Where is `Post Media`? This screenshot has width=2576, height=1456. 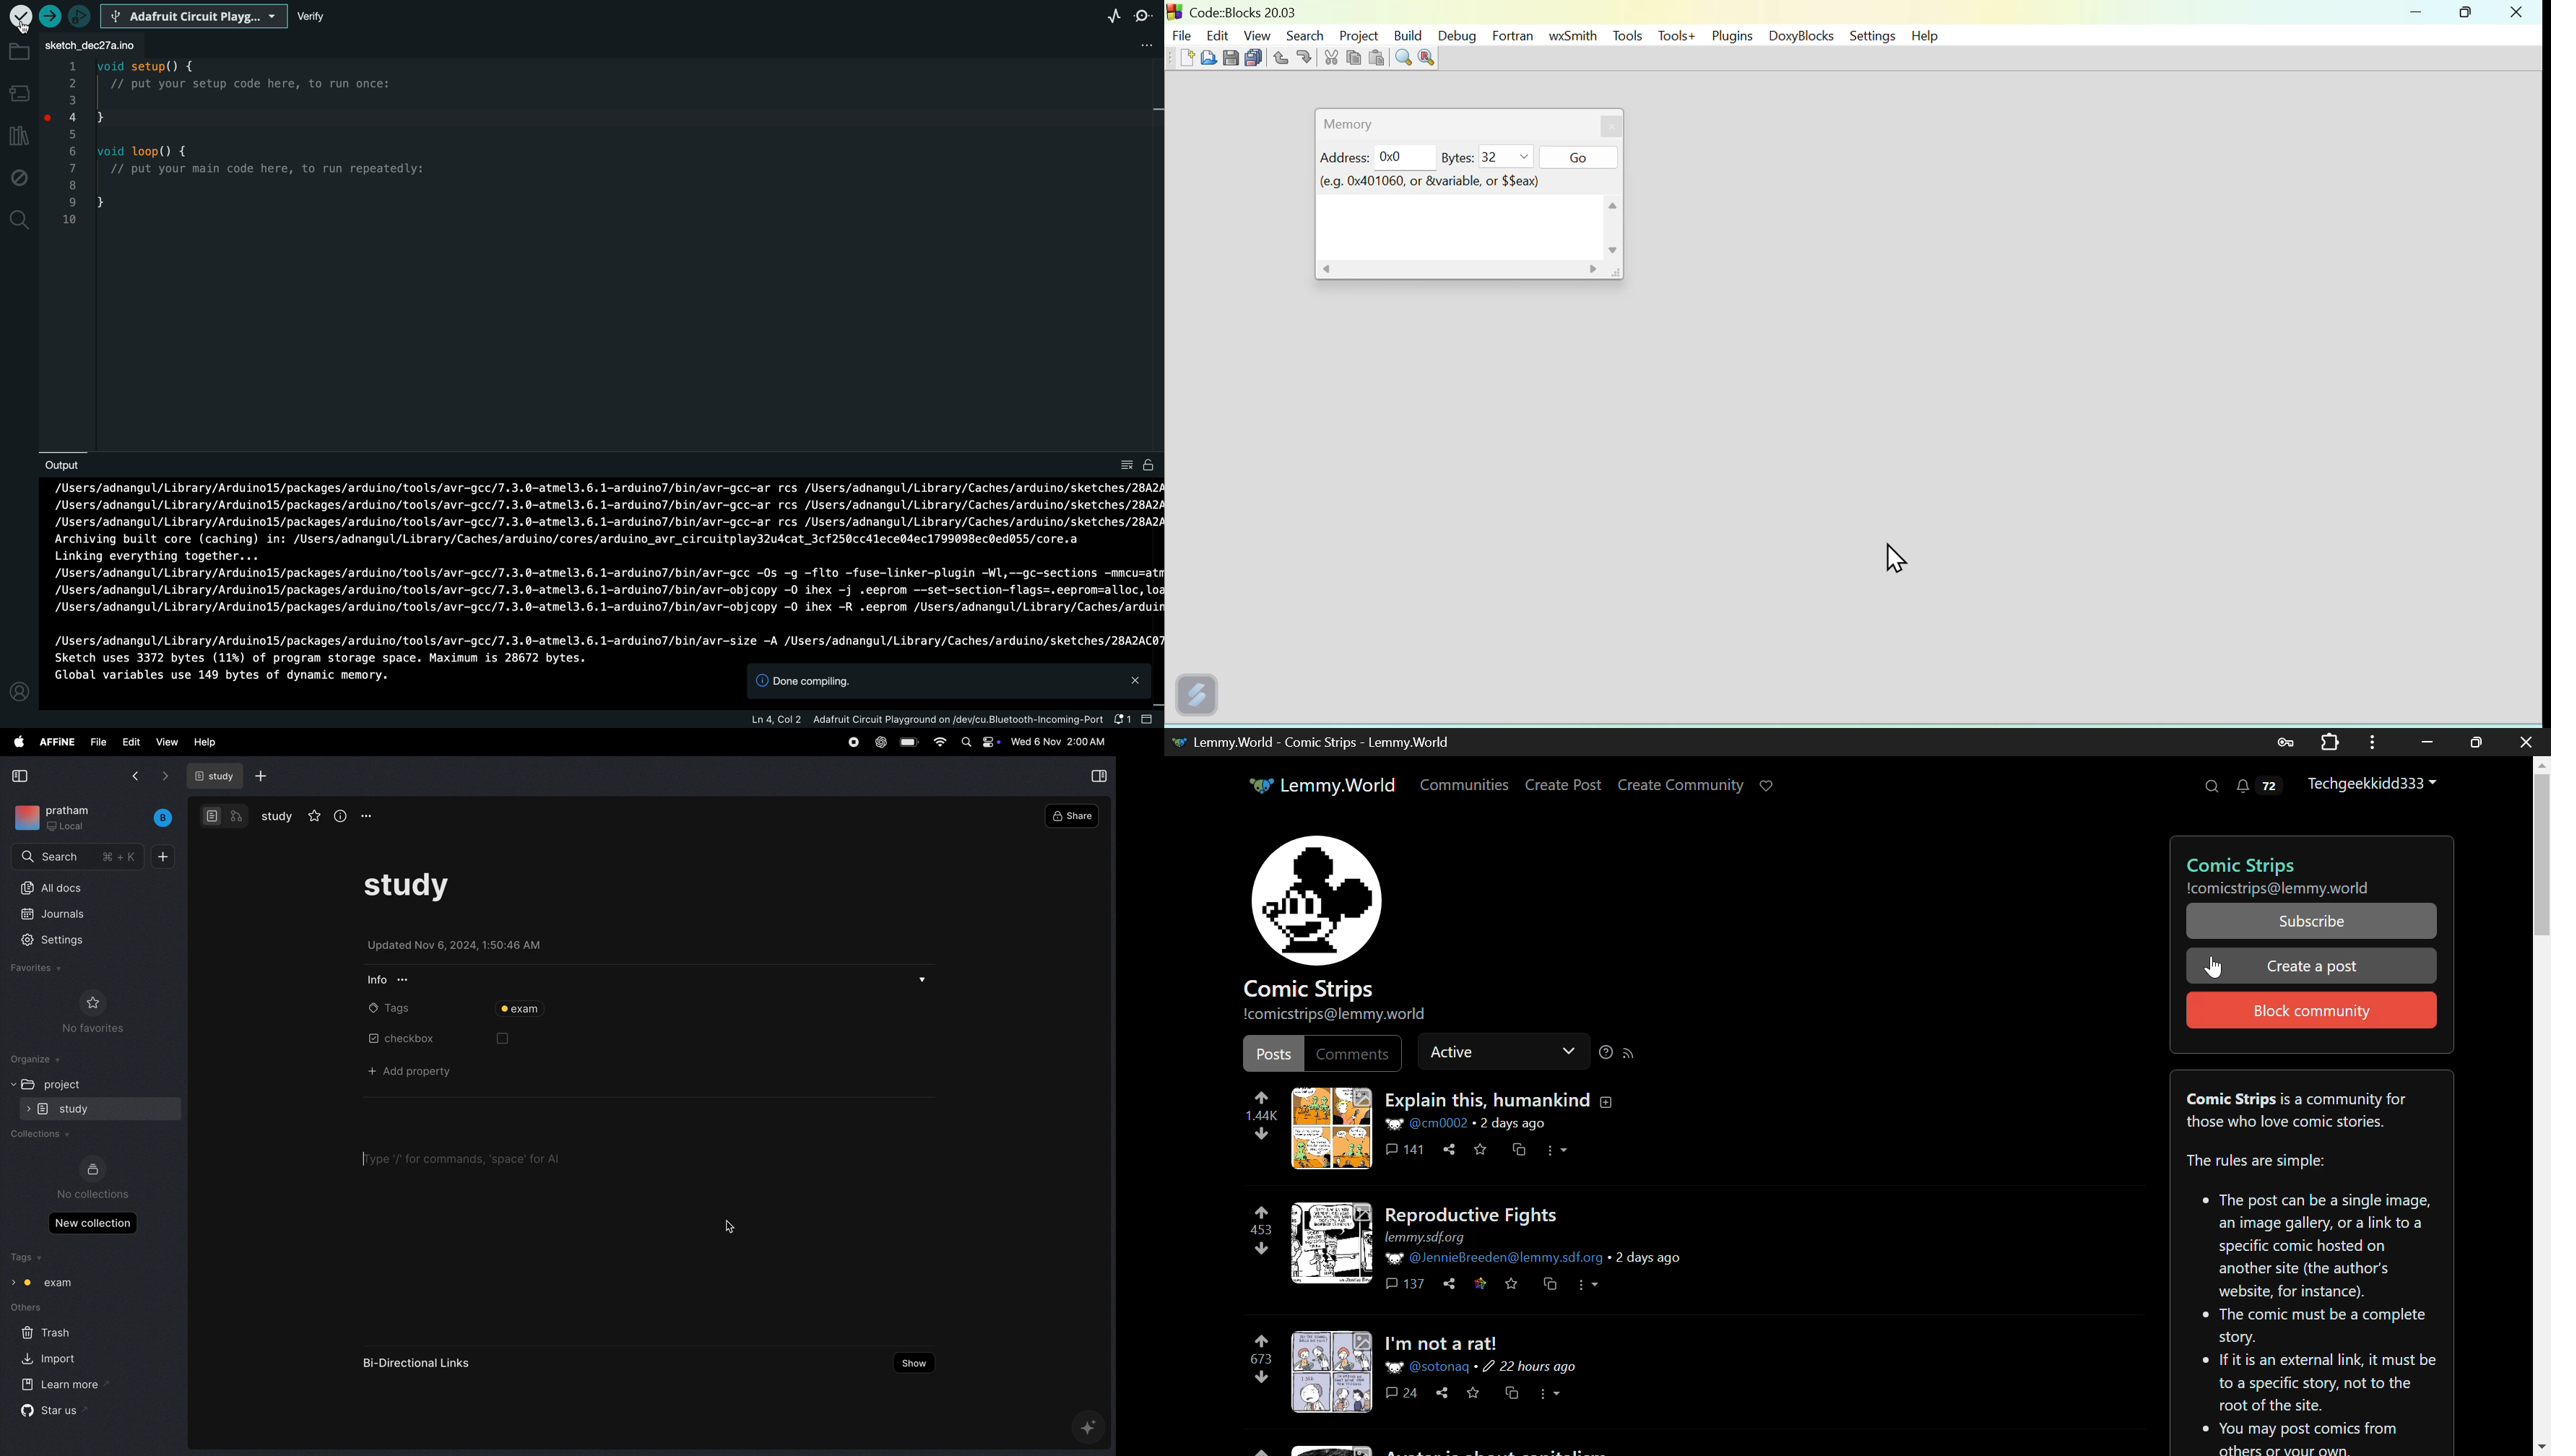 Post Media is located at coordinates (1332, 1128).